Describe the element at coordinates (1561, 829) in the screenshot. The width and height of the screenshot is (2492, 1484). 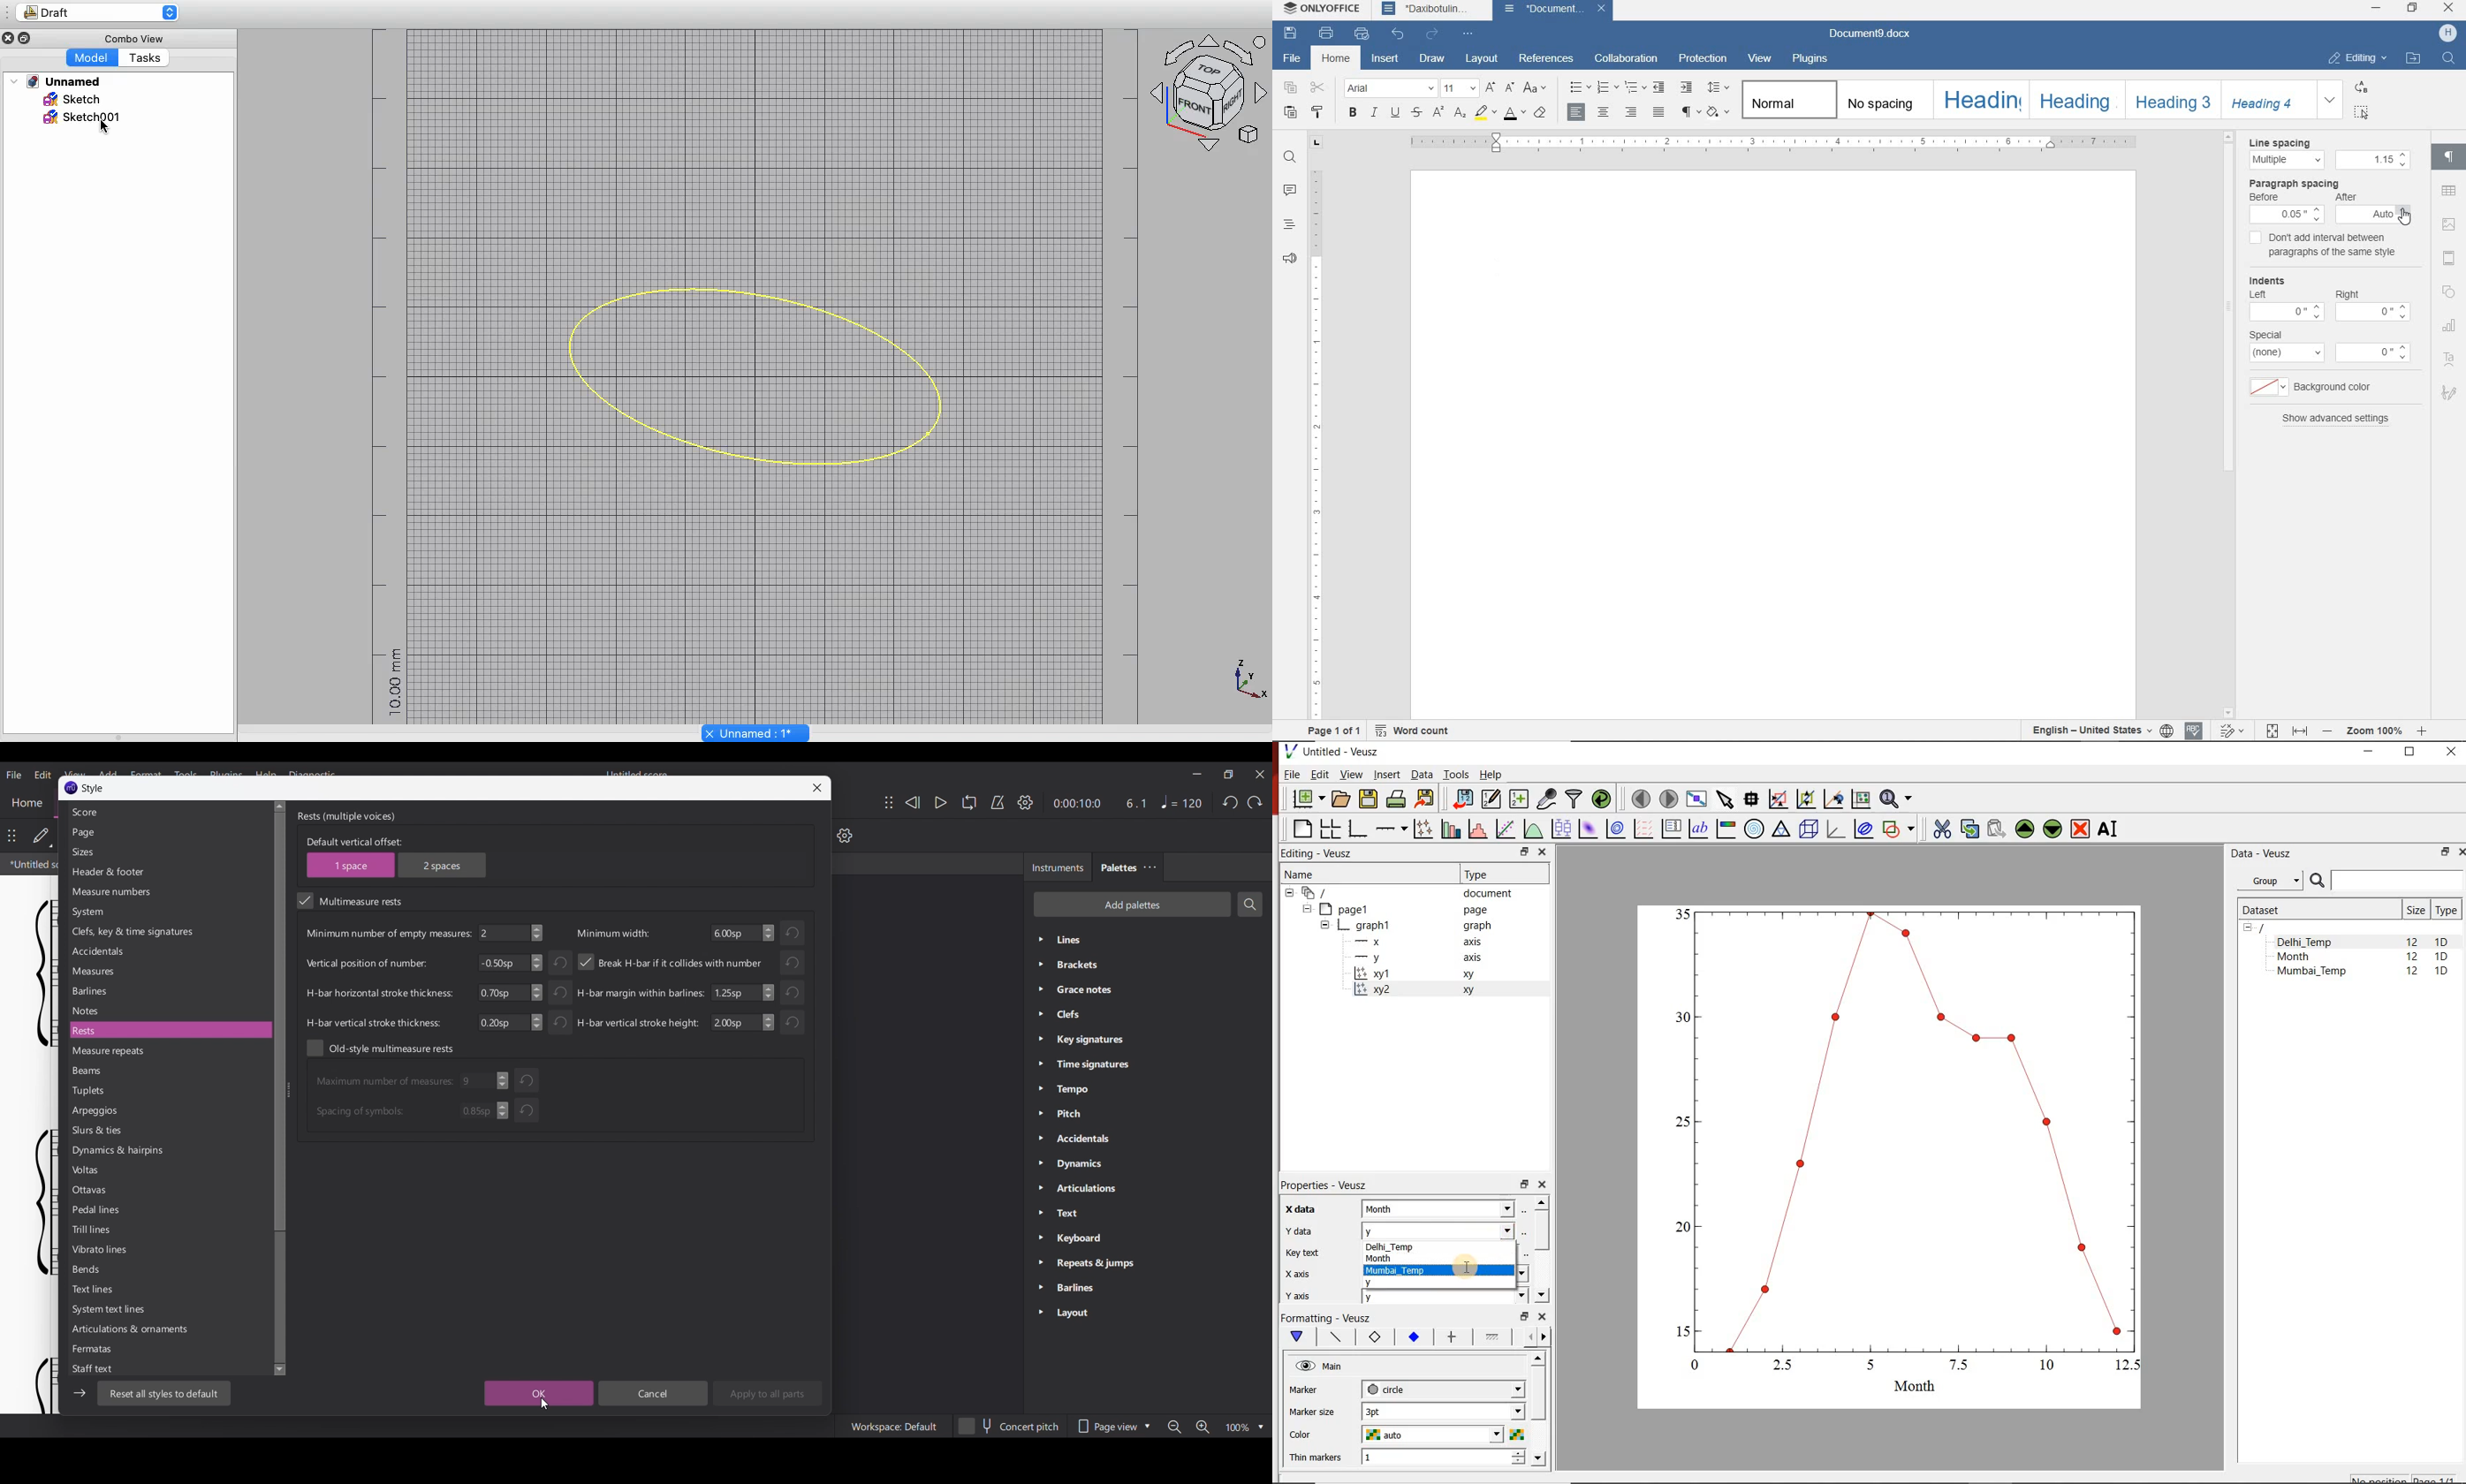
I see `plot box plots` at that location.